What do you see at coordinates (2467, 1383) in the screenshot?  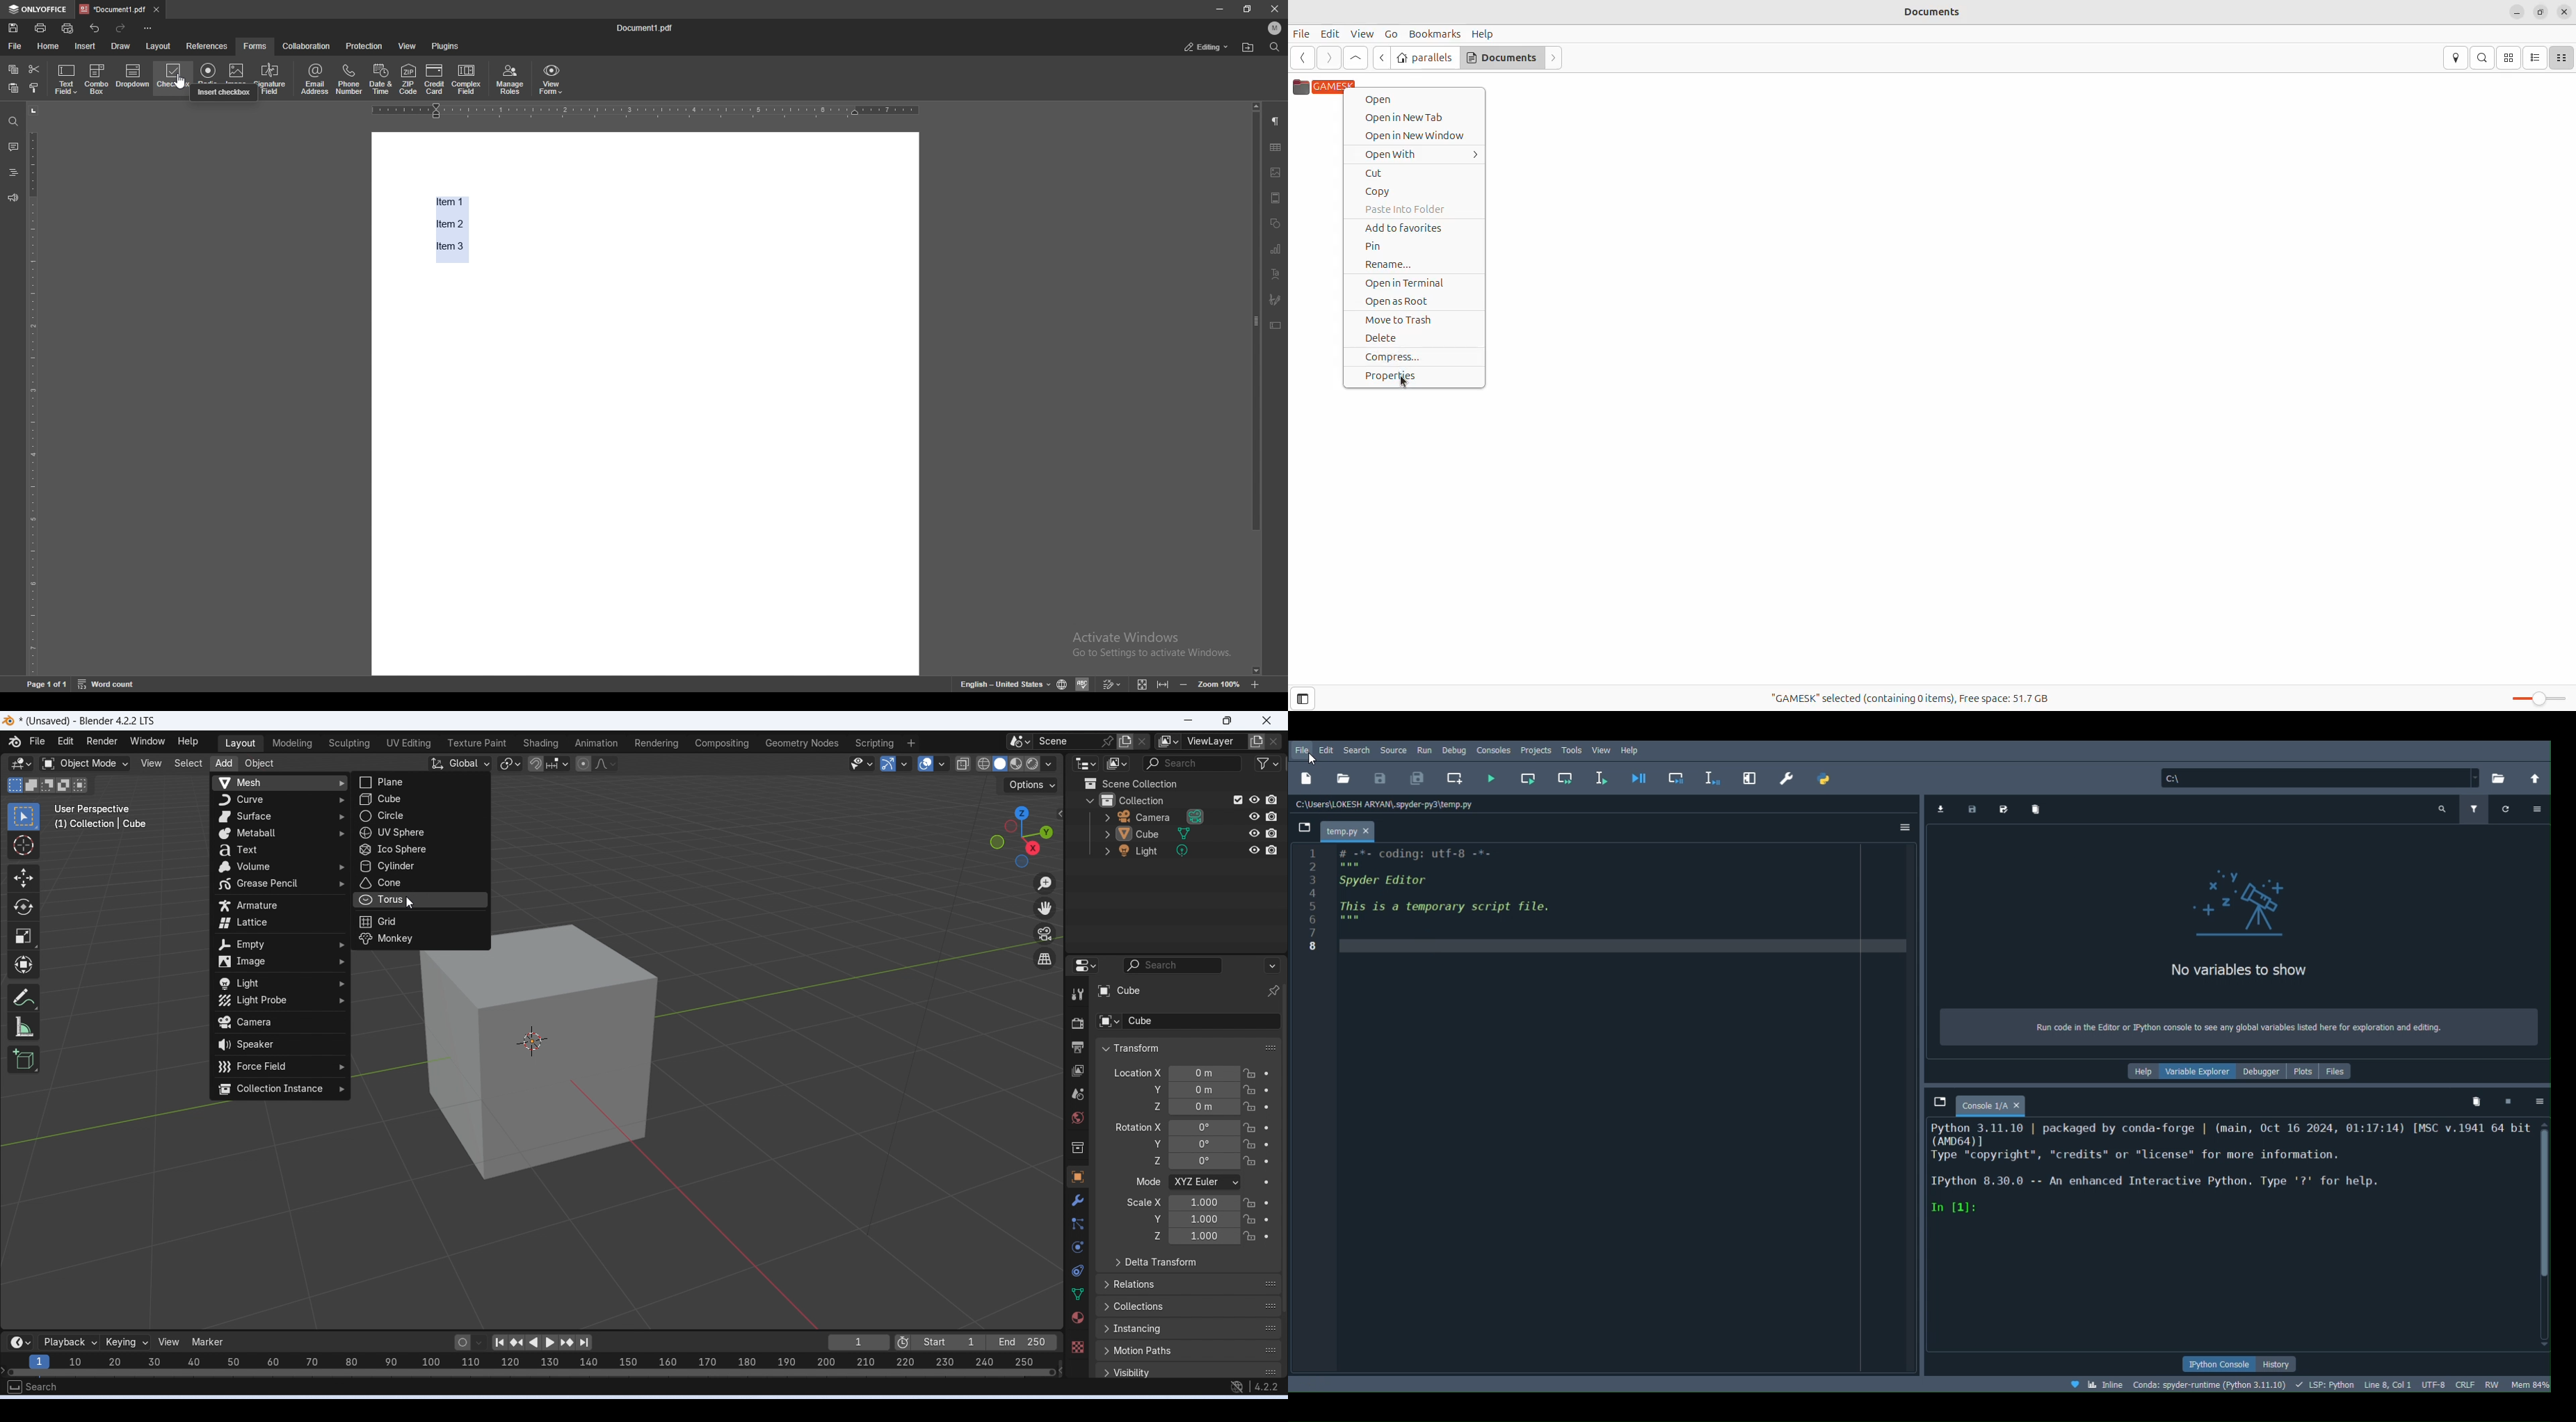 I see `File EOL Status` at bounding box center [2467, 1383].